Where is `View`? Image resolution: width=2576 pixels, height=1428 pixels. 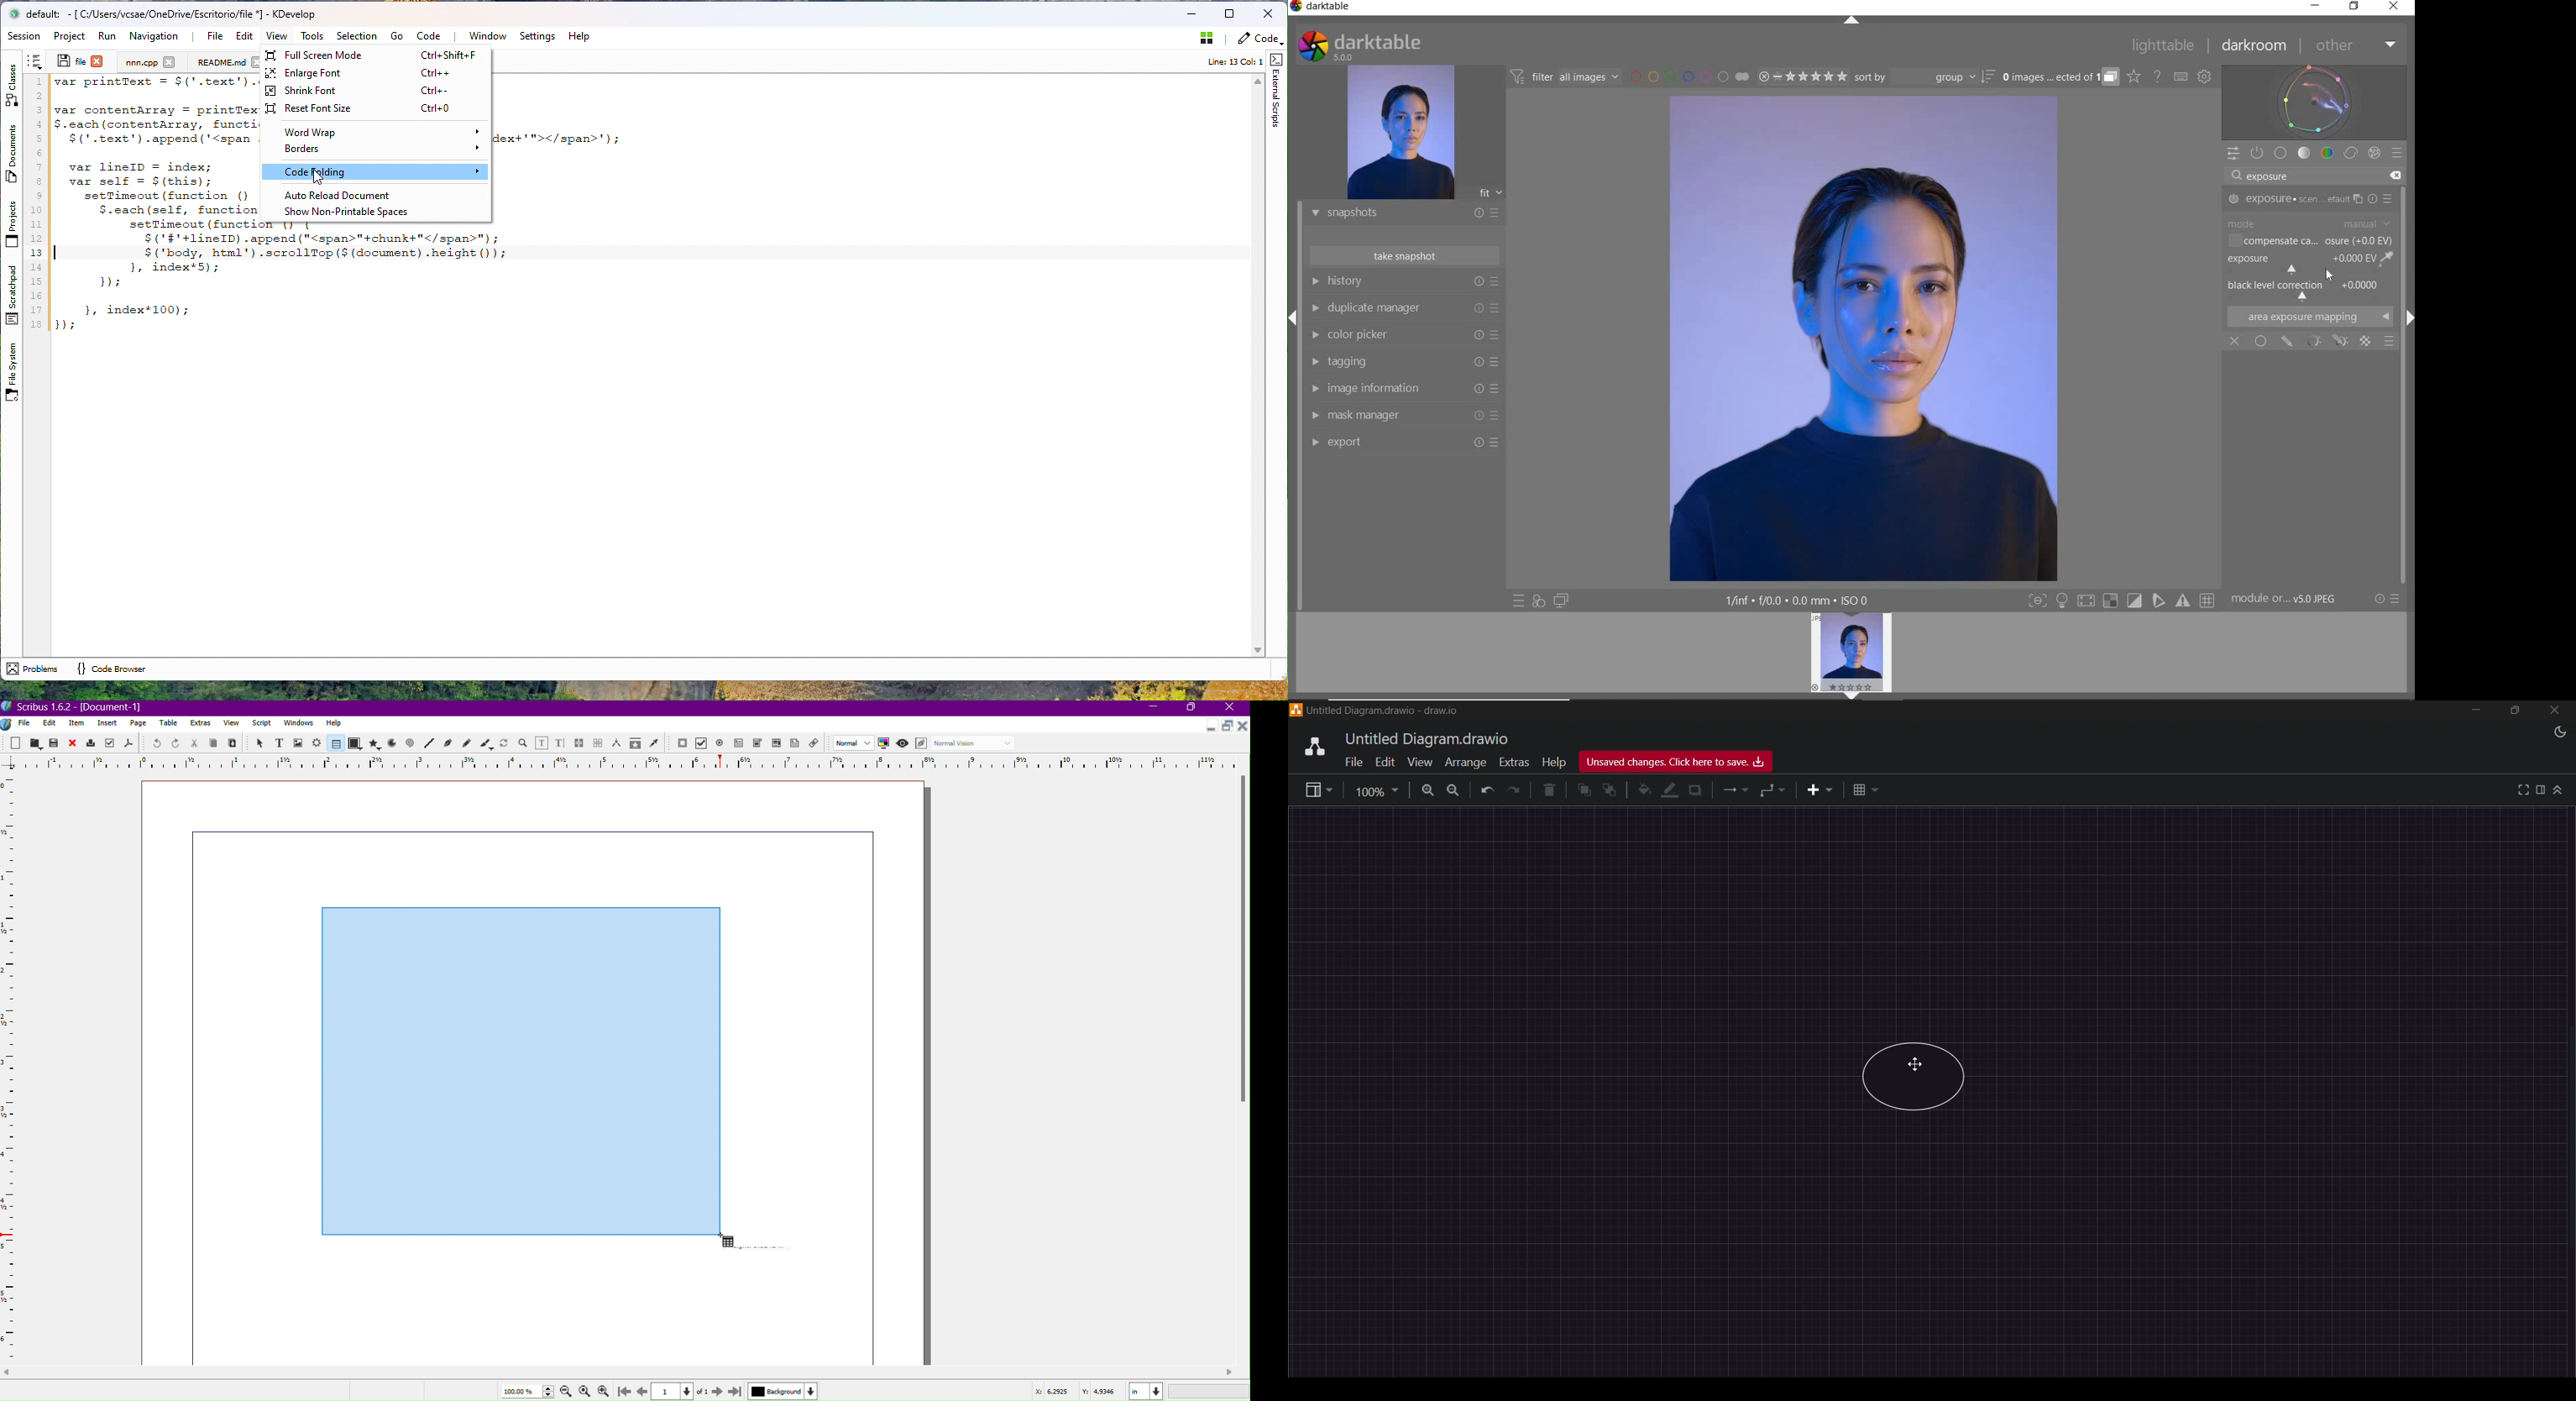
View is located at coordinates (276, 35).